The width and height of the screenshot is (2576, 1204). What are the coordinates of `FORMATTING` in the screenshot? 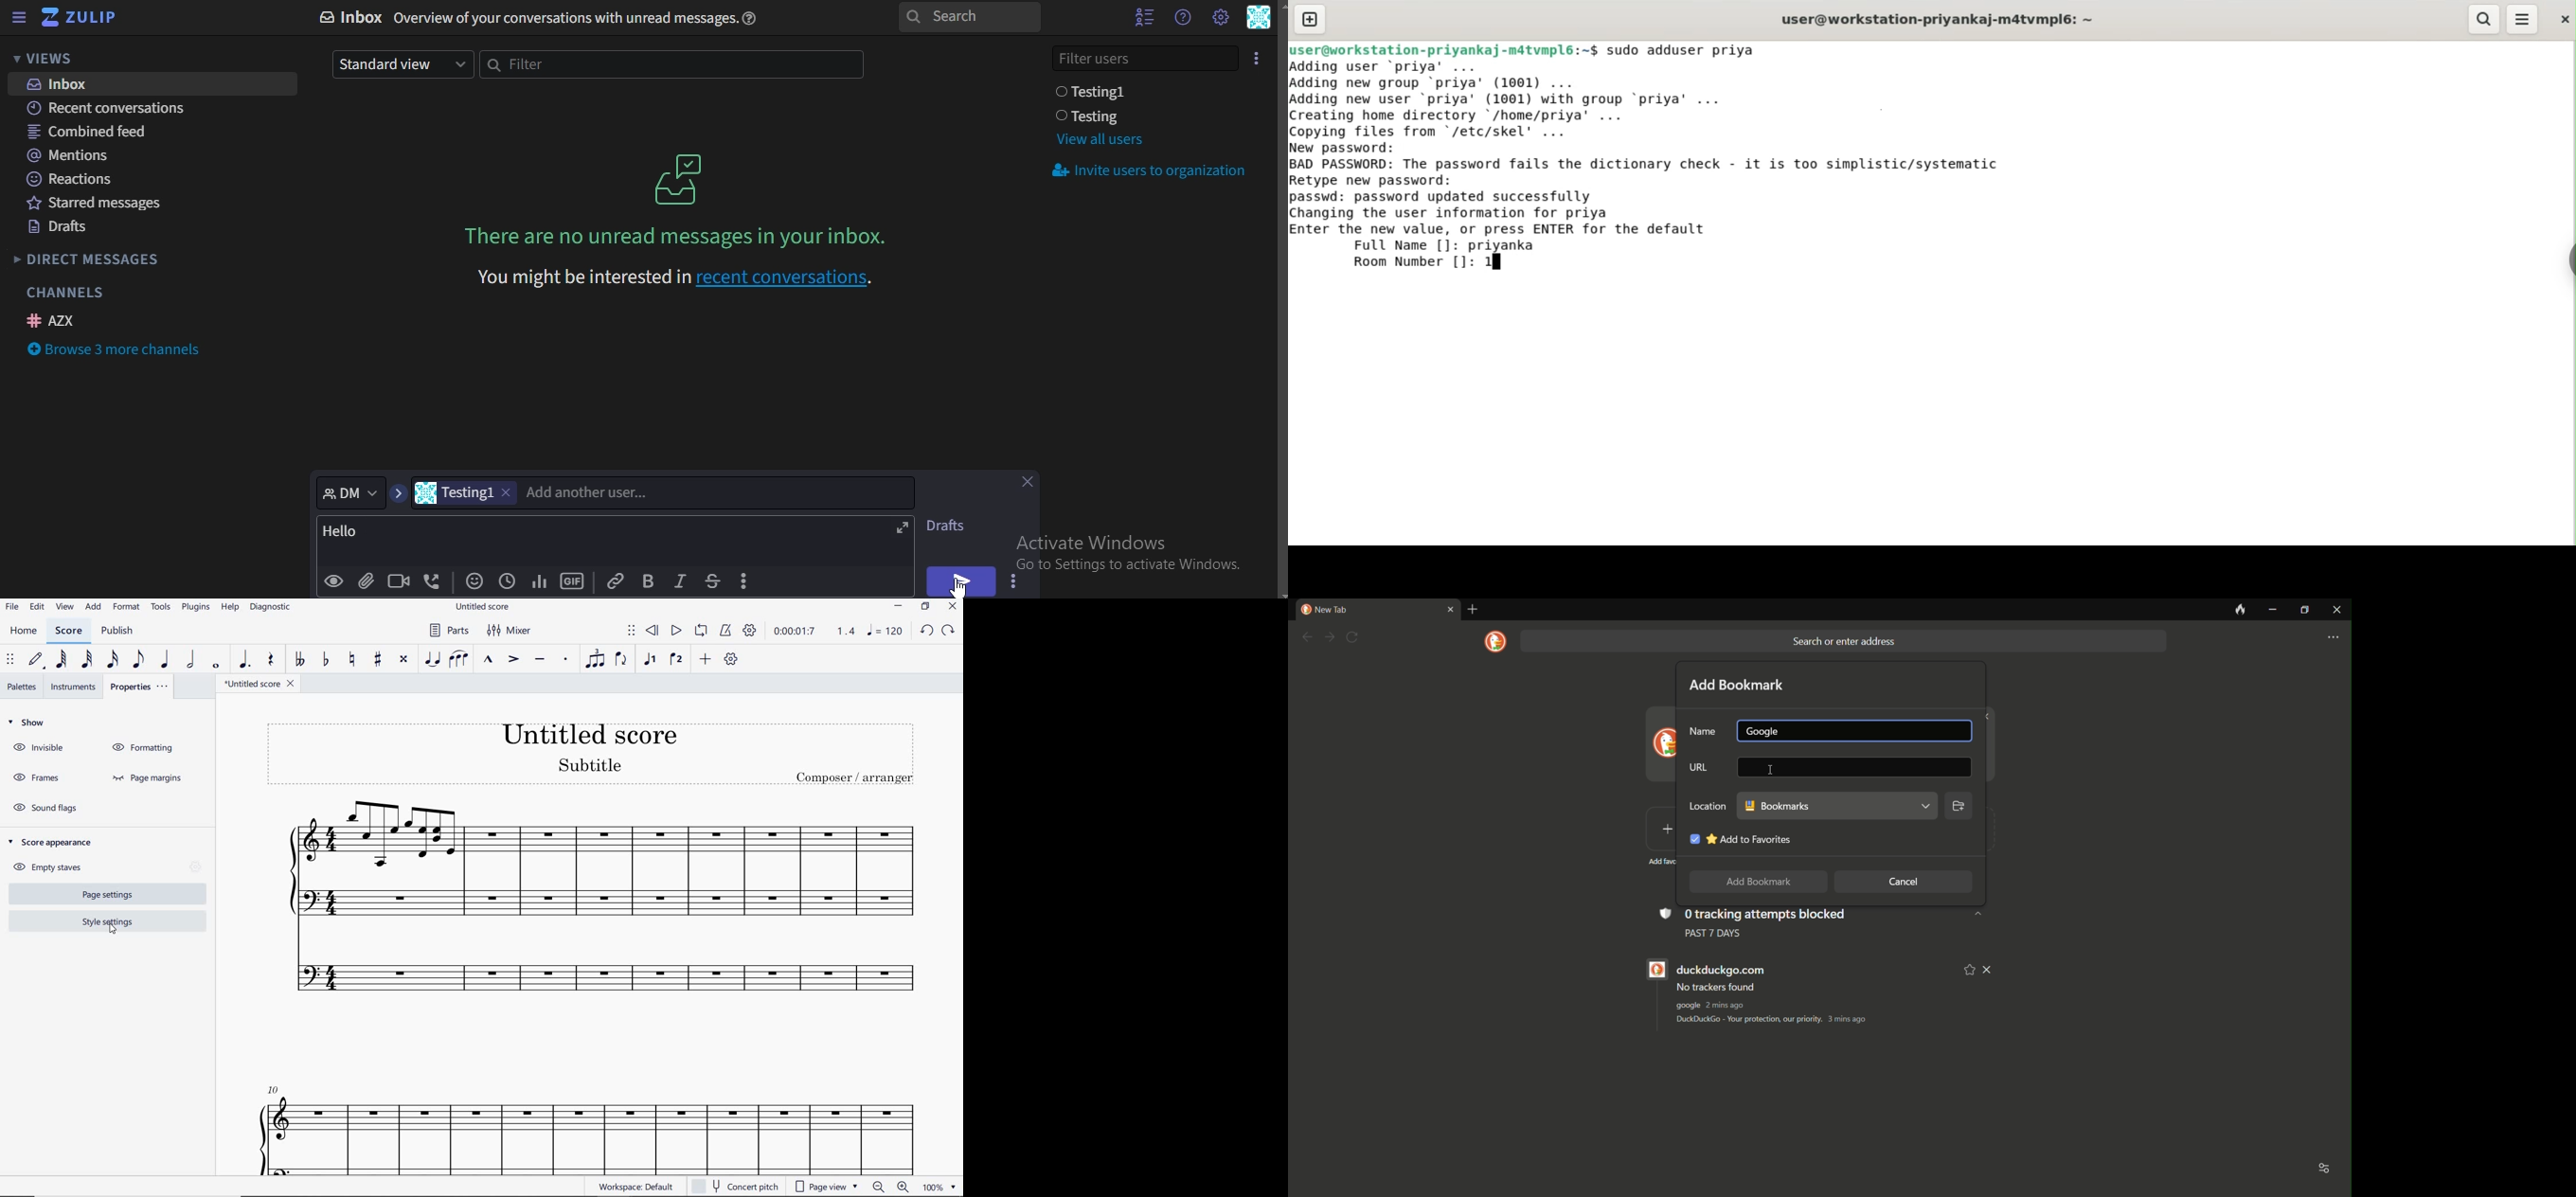 It's located at (146, 748).